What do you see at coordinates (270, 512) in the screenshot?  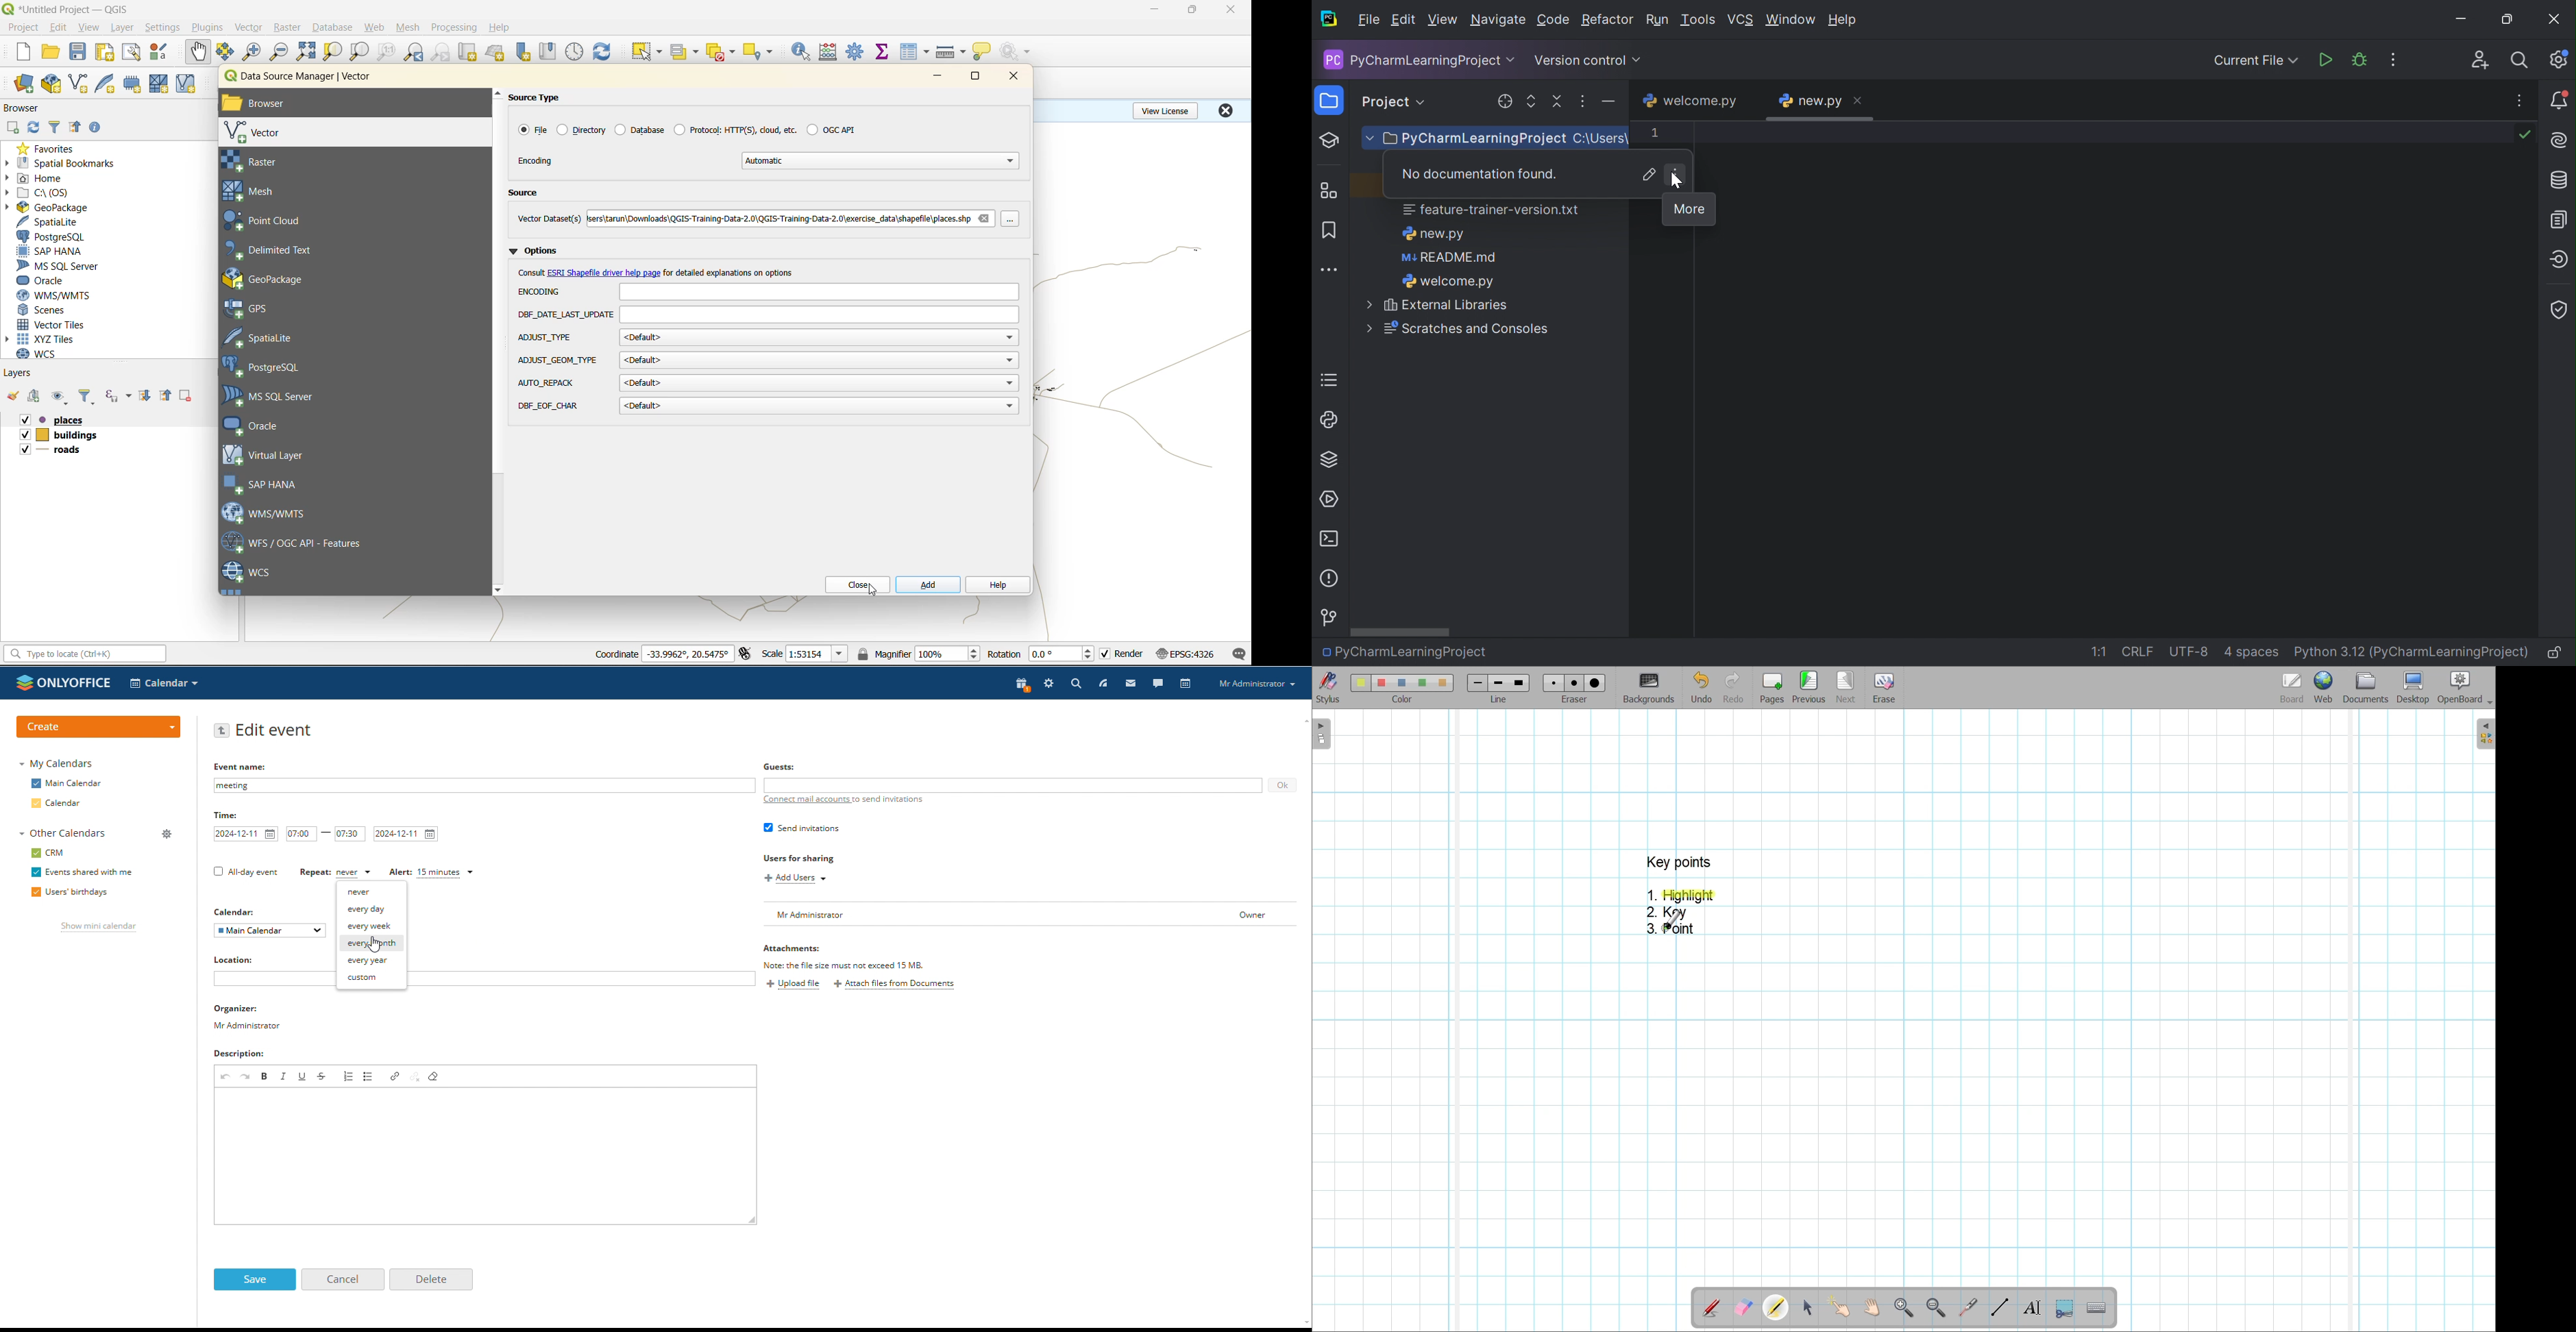 I see `wms/wmts` at bounding box center [270, 512].